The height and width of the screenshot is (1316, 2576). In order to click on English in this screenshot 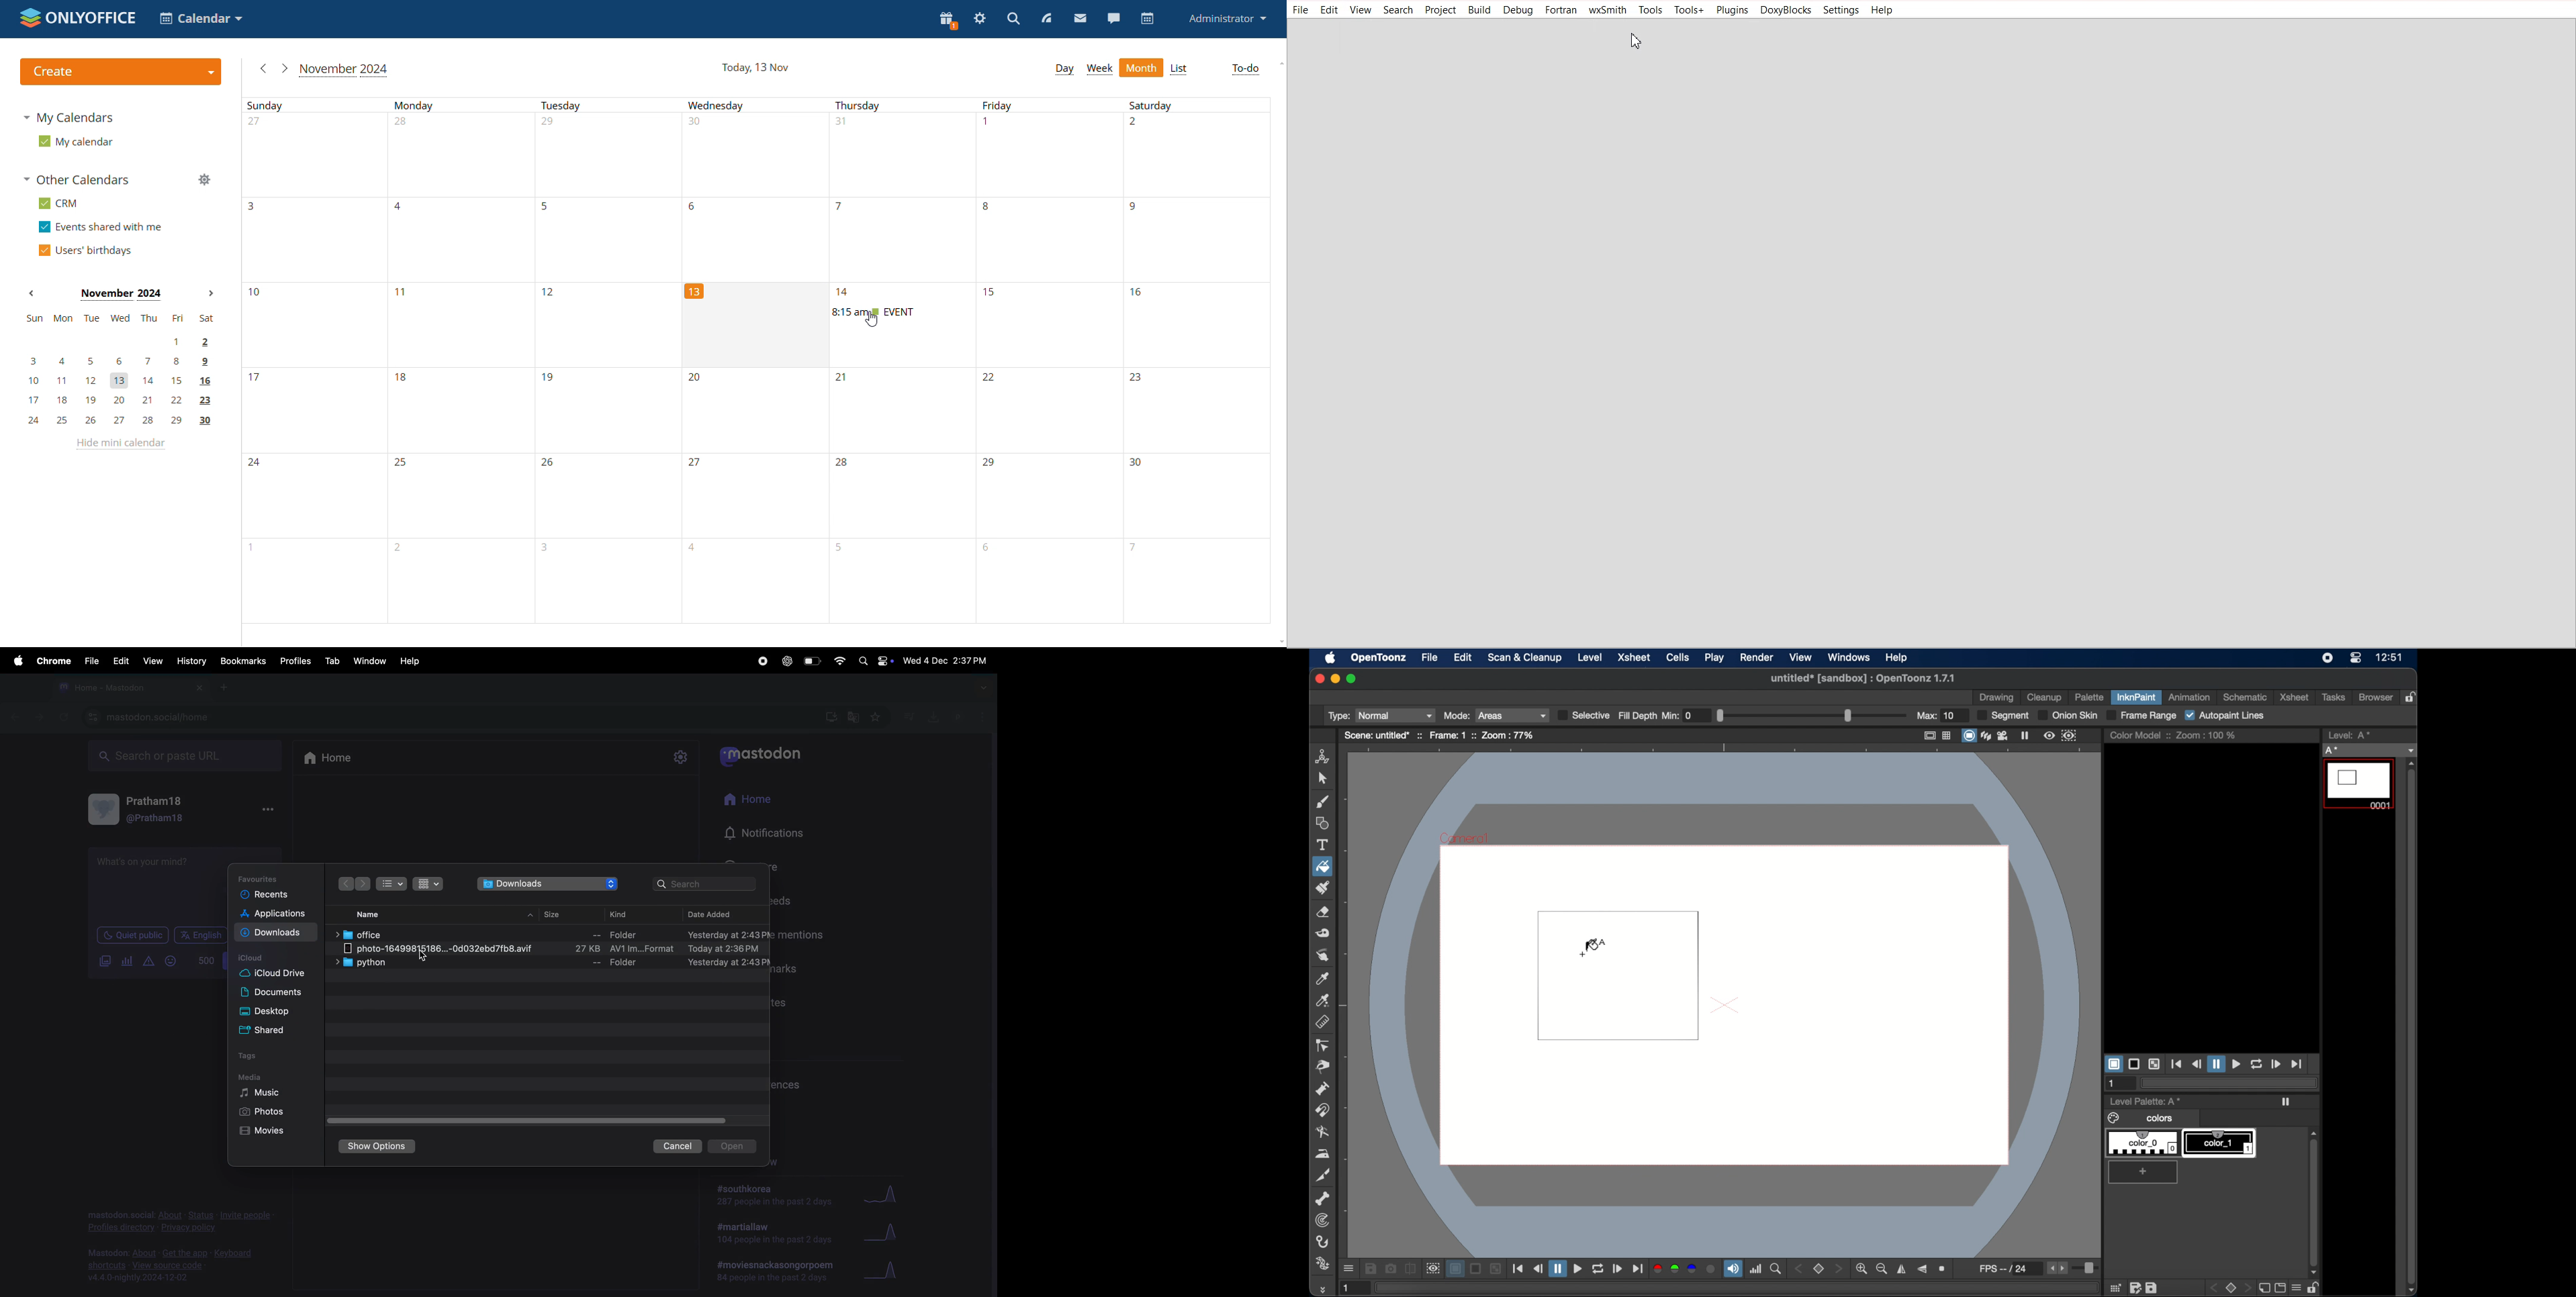, I will do `click(201, 935)`.